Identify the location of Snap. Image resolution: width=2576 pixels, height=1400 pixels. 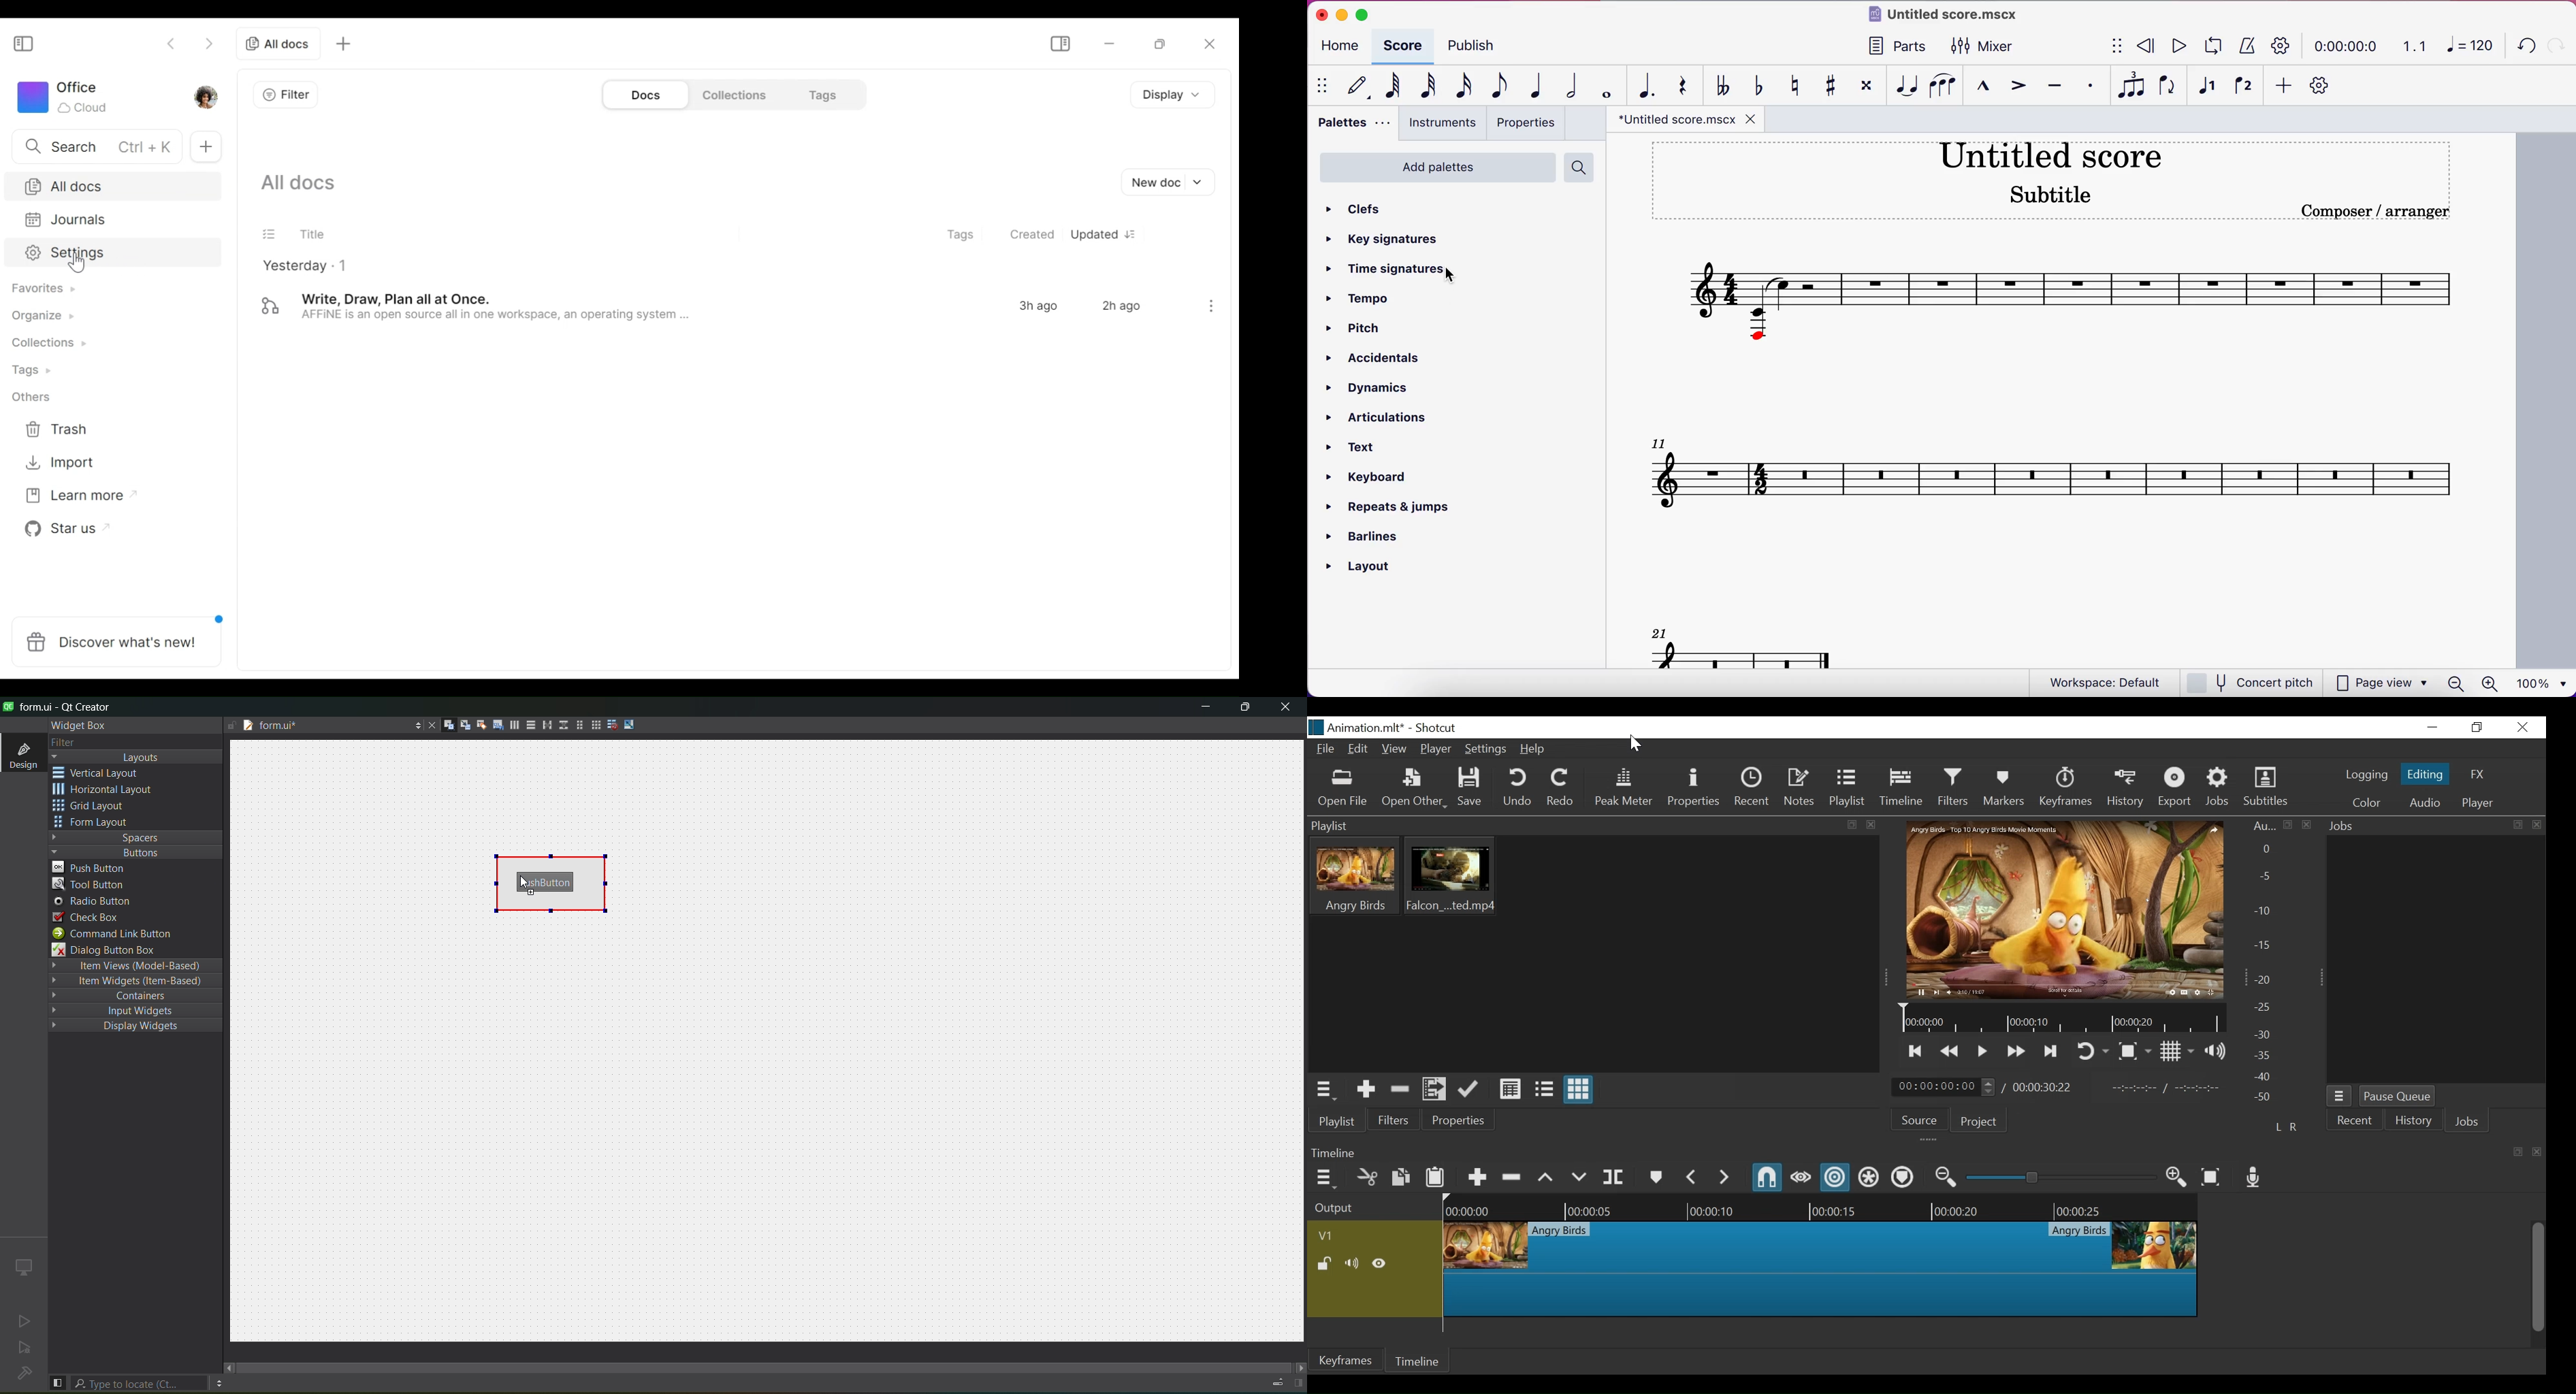
(1769, 1178).